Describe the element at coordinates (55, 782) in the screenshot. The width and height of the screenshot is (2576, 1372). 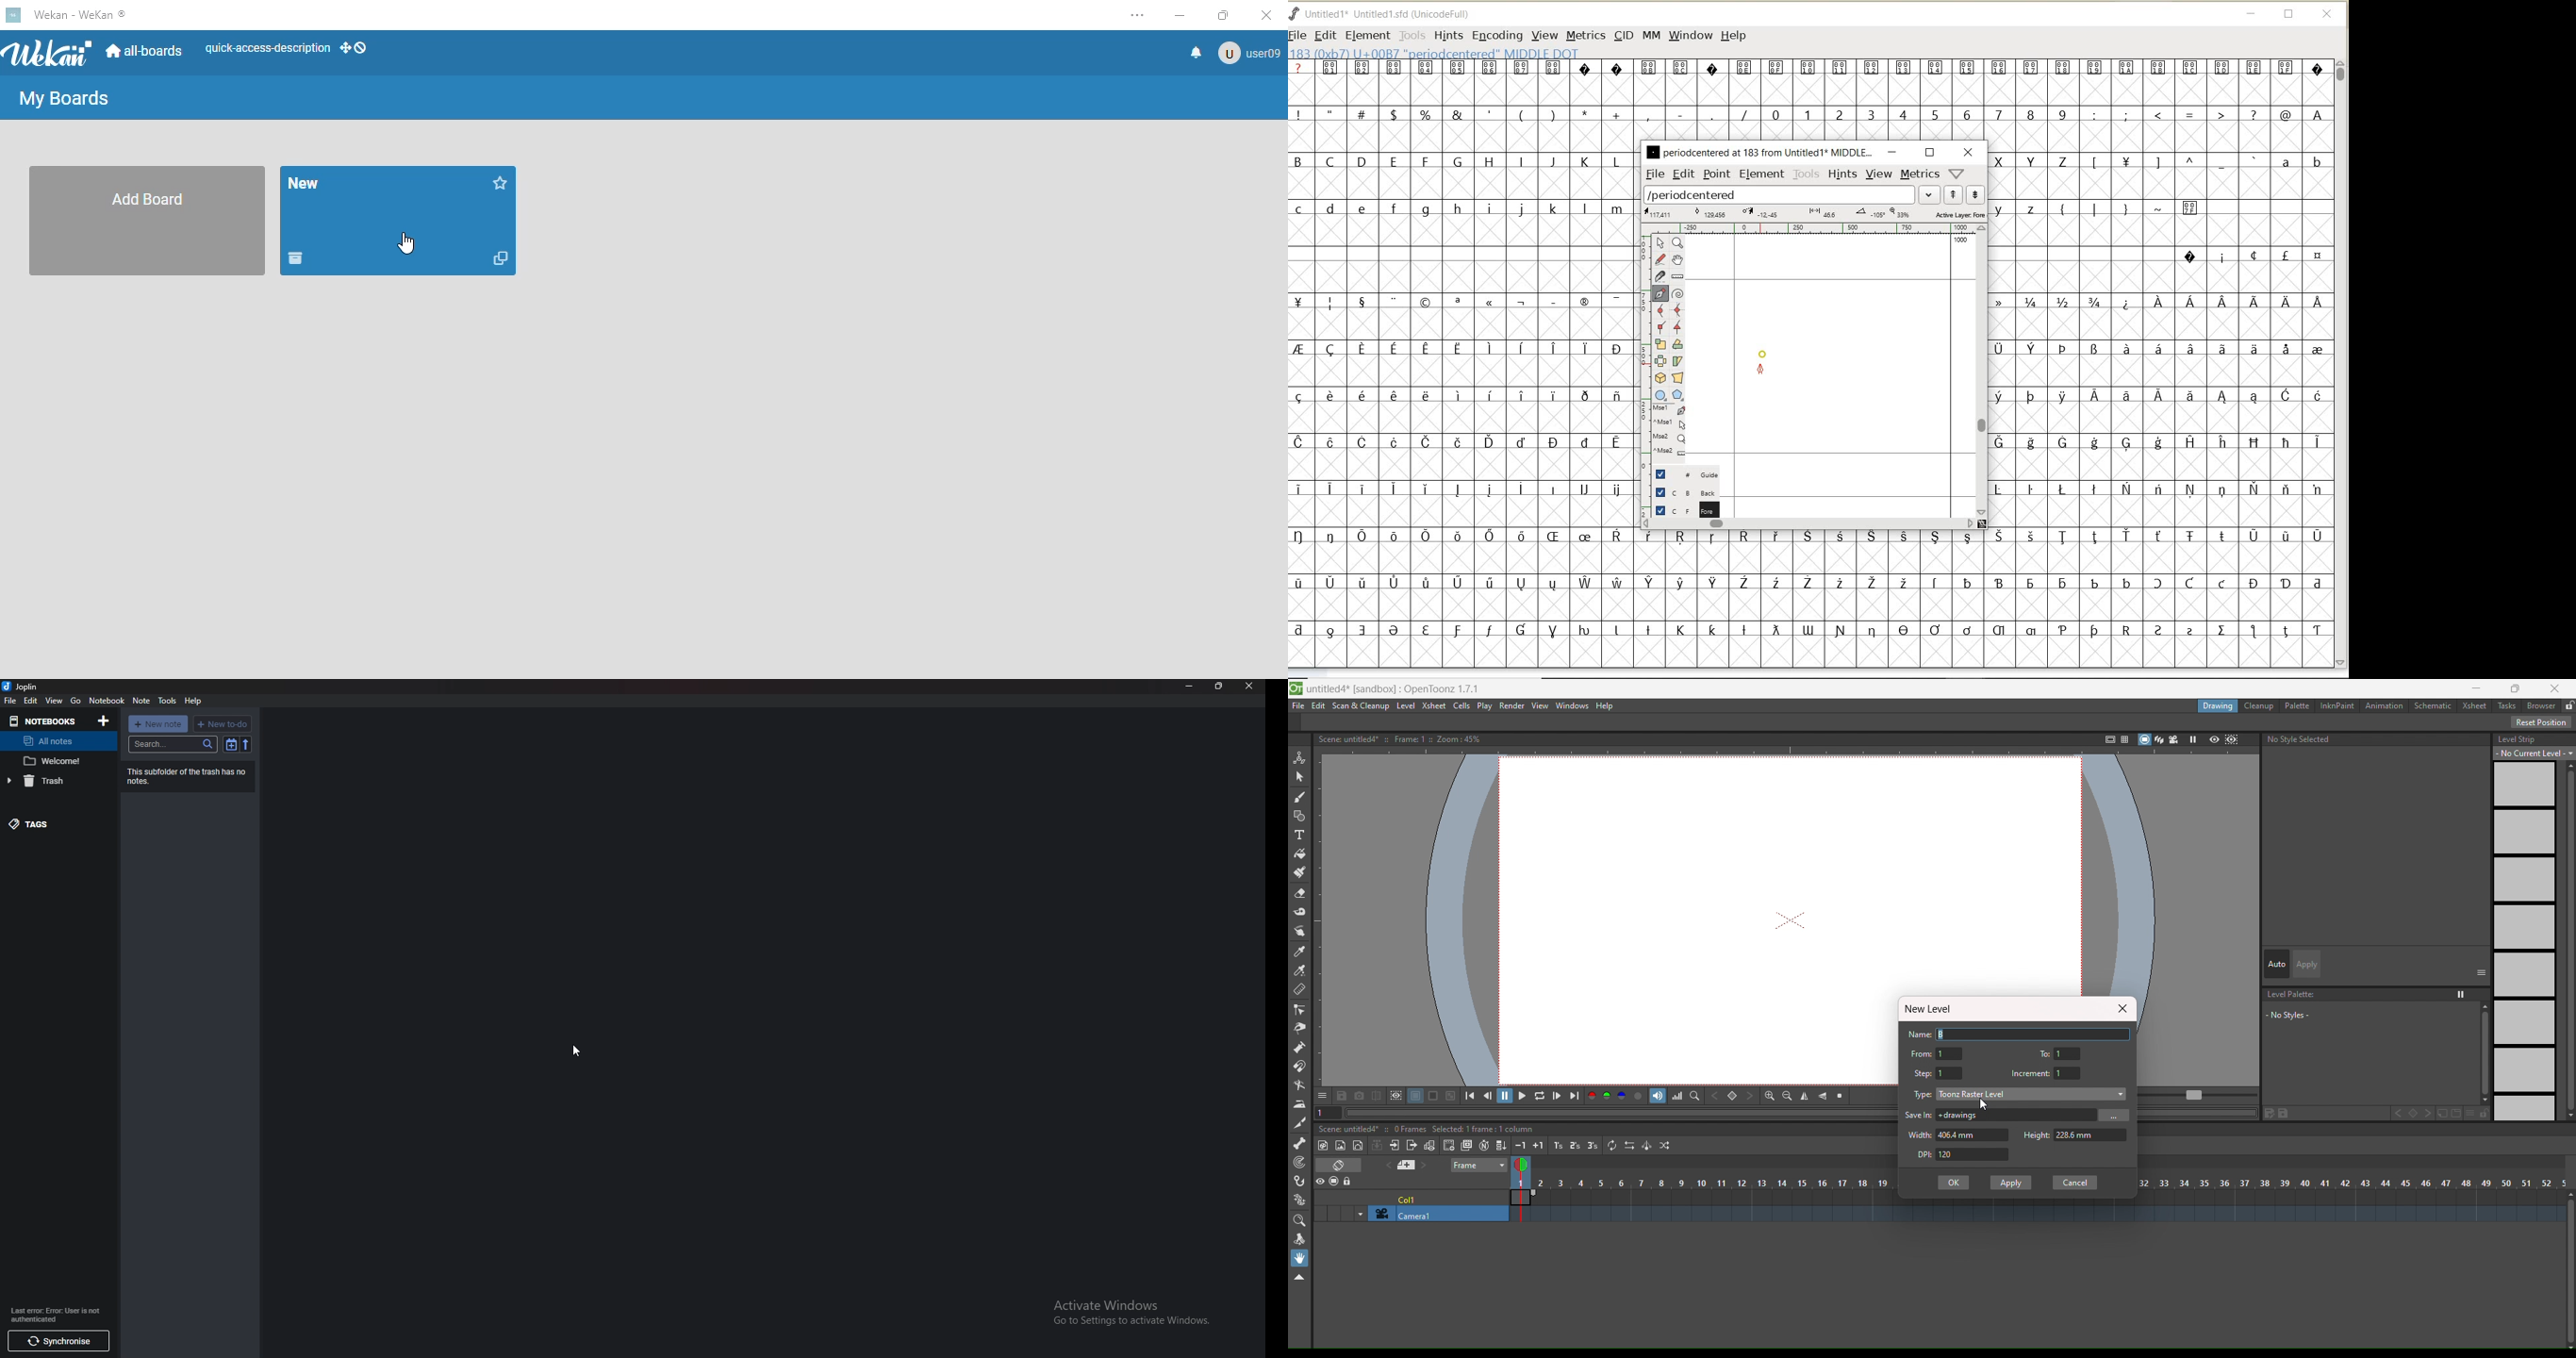
I see `Trash` at that location.